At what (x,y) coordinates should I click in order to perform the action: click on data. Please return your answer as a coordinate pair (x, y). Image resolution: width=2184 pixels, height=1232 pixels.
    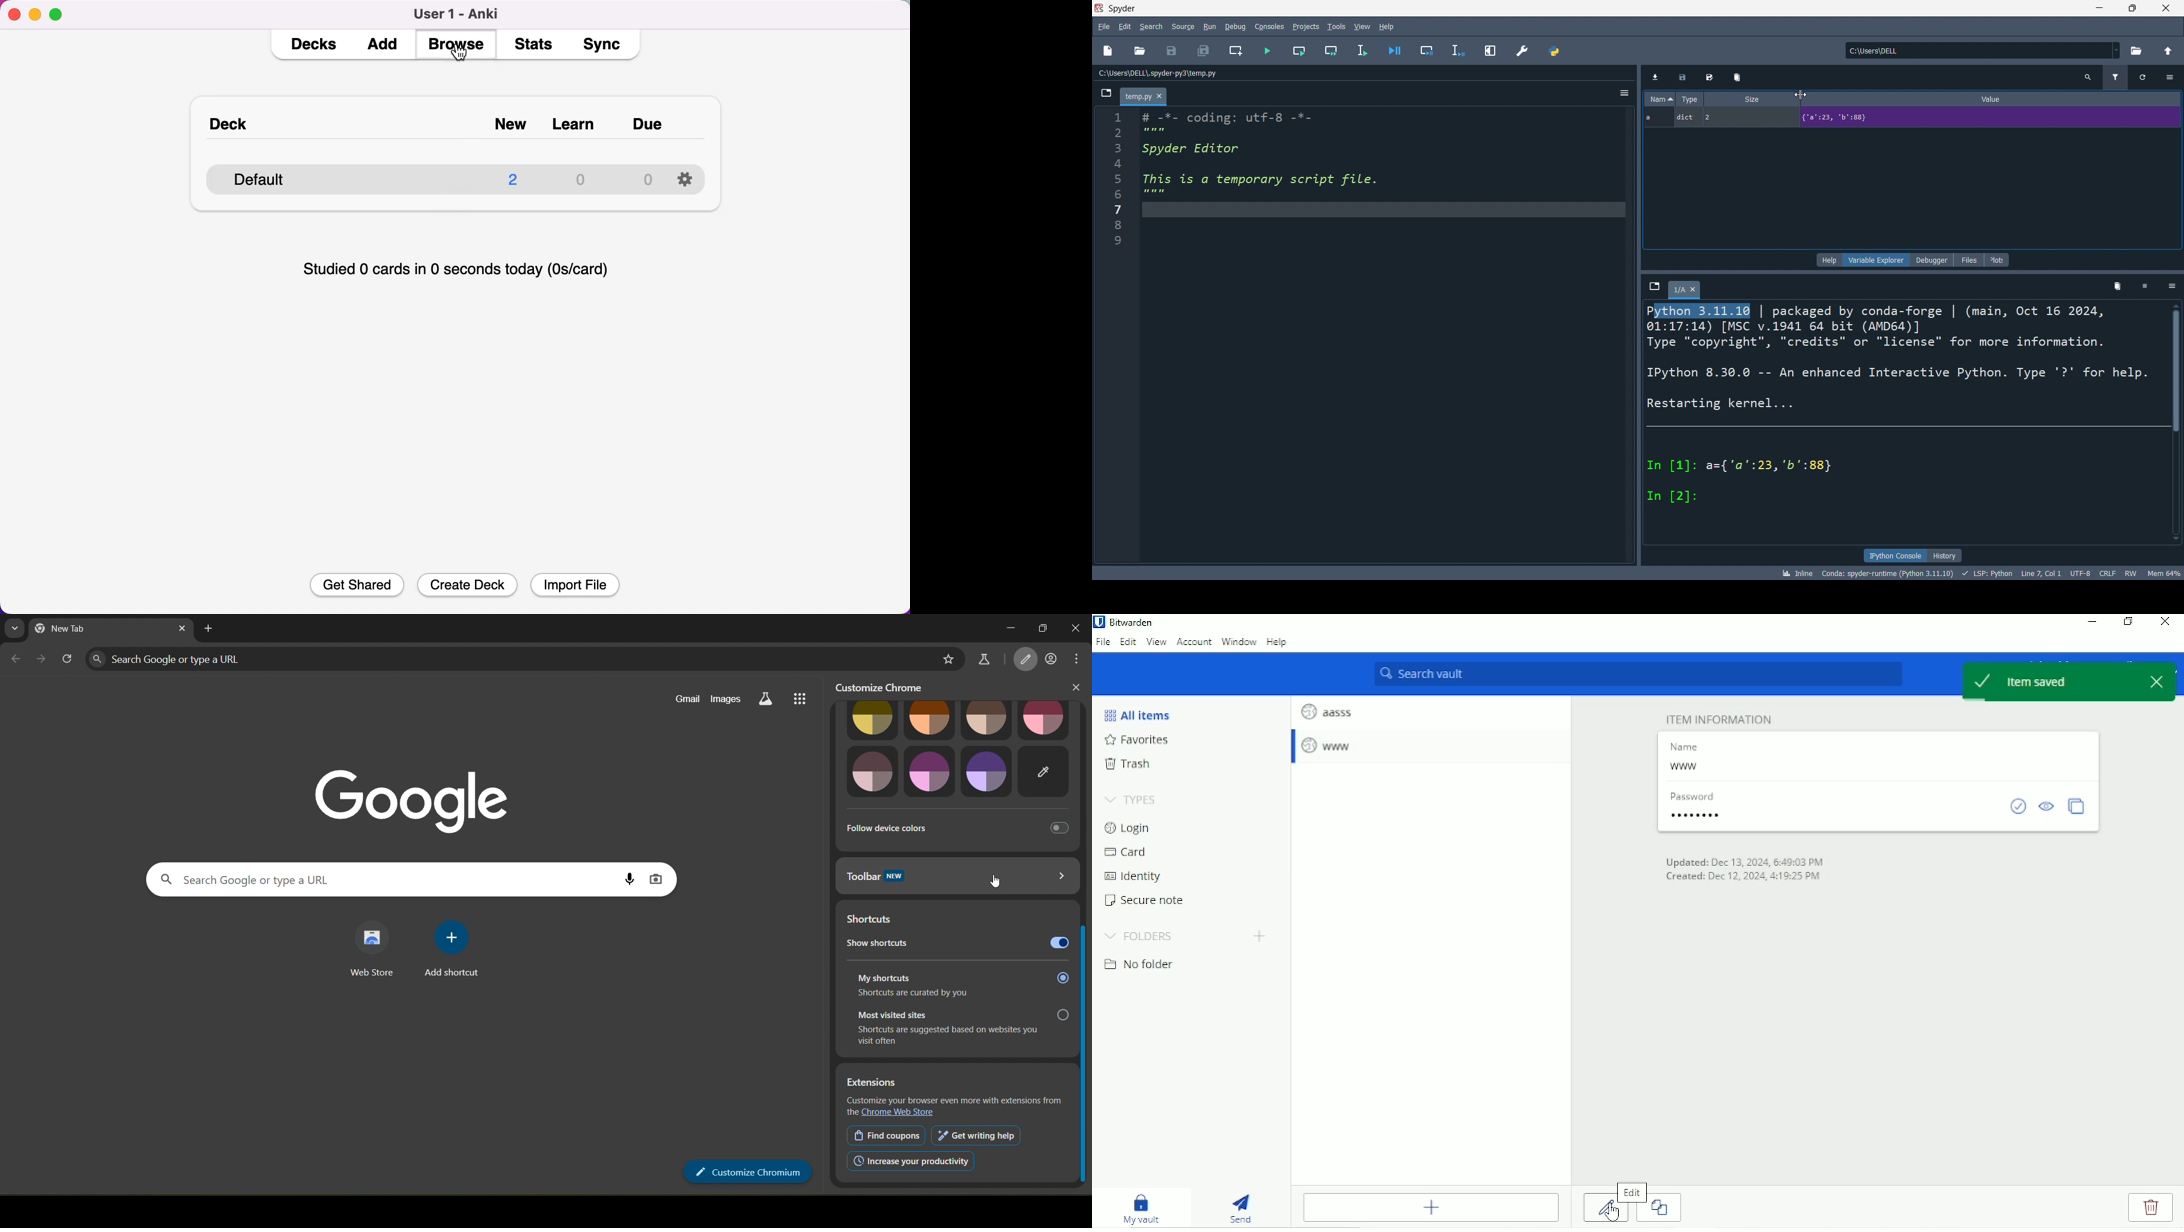
    Looking at the image, I should click on (1914, 119).